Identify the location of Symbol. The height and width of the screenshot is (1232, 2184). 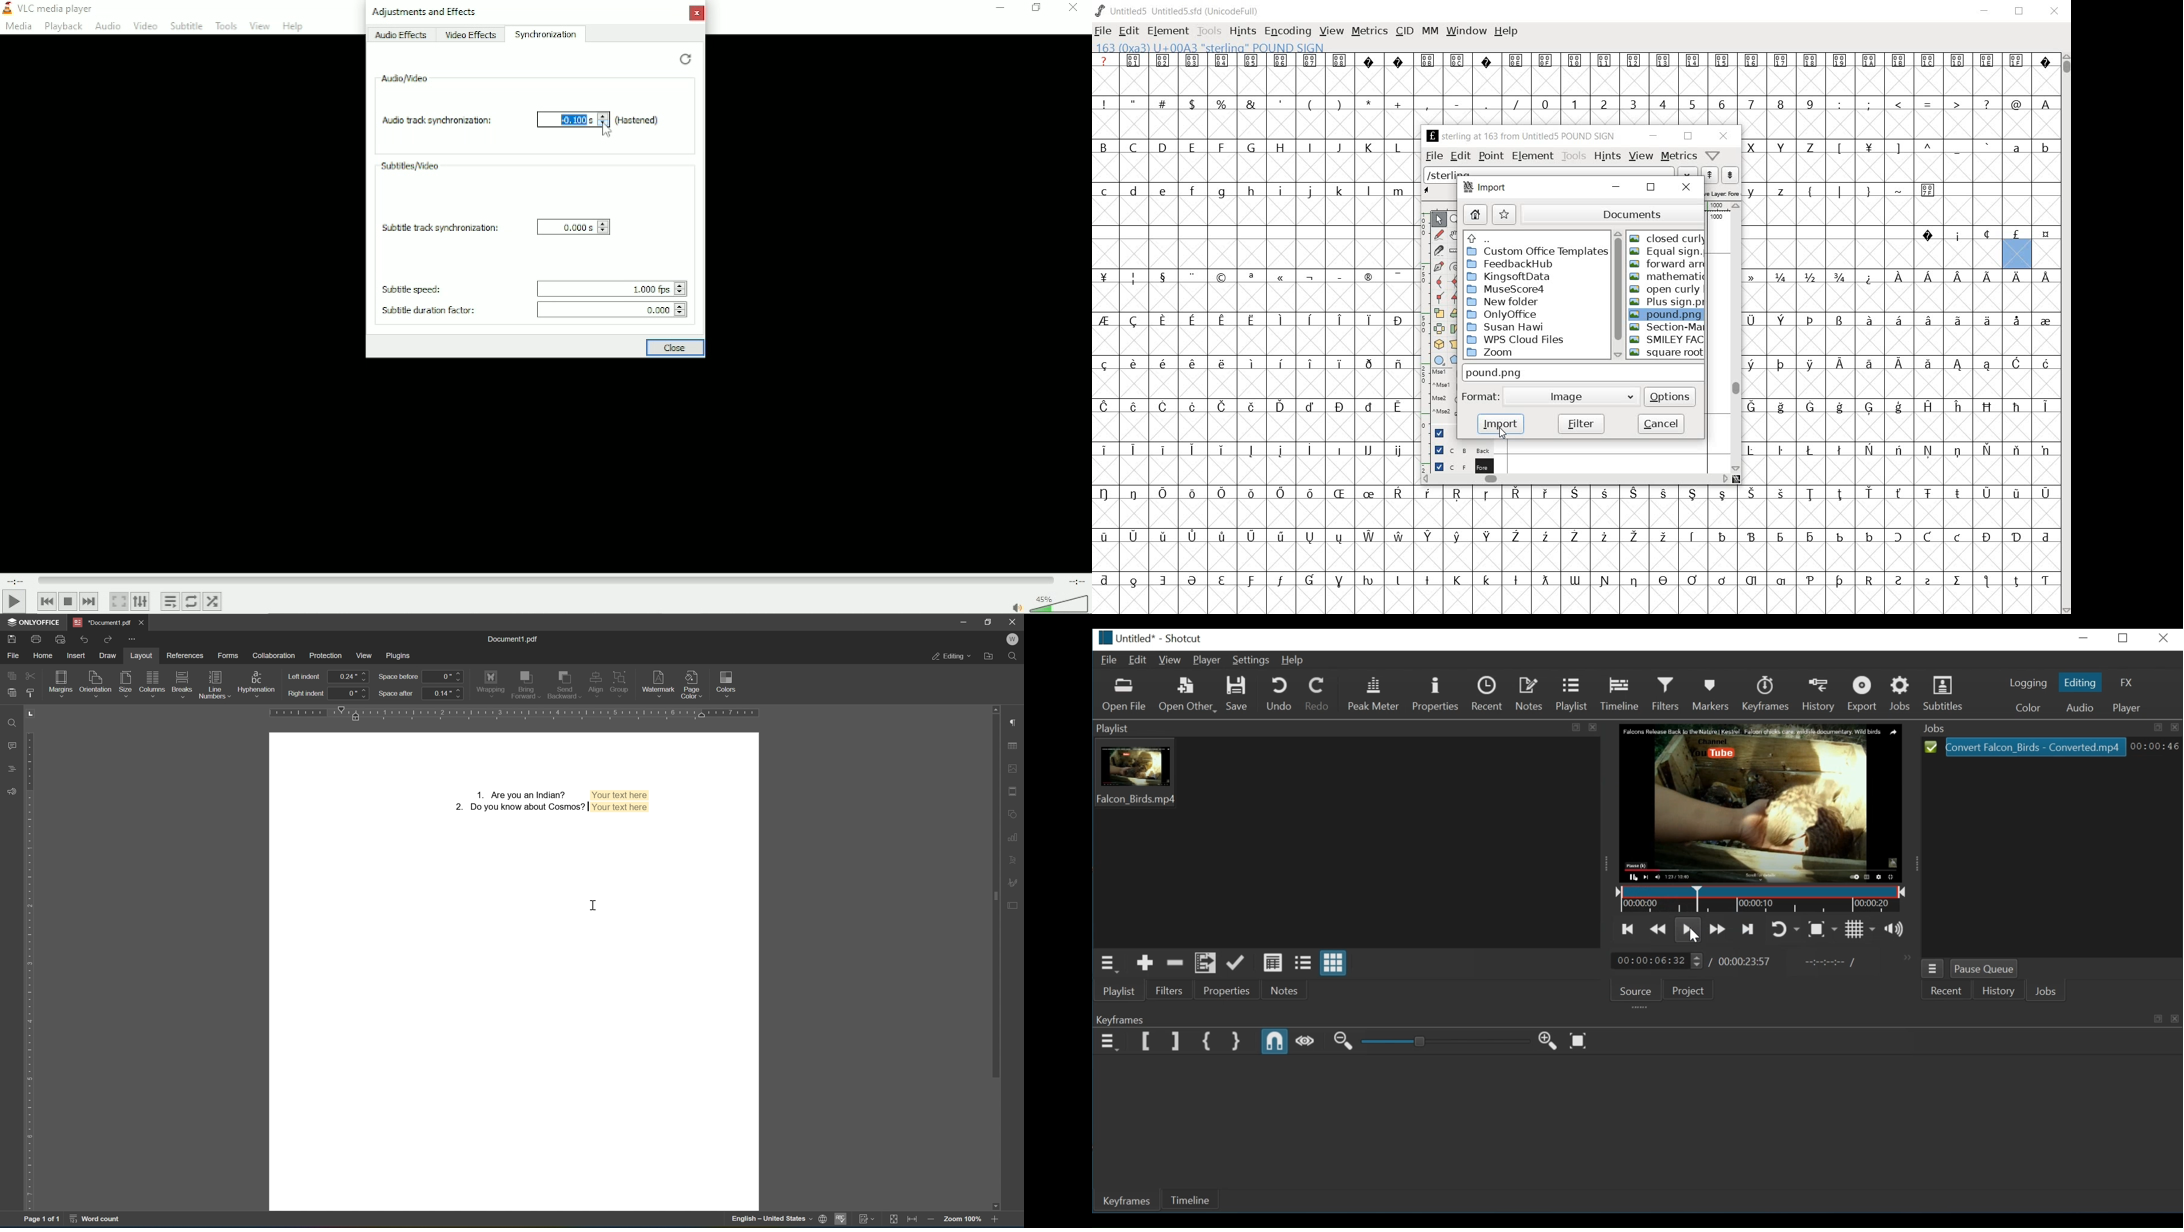
(1576, 61).